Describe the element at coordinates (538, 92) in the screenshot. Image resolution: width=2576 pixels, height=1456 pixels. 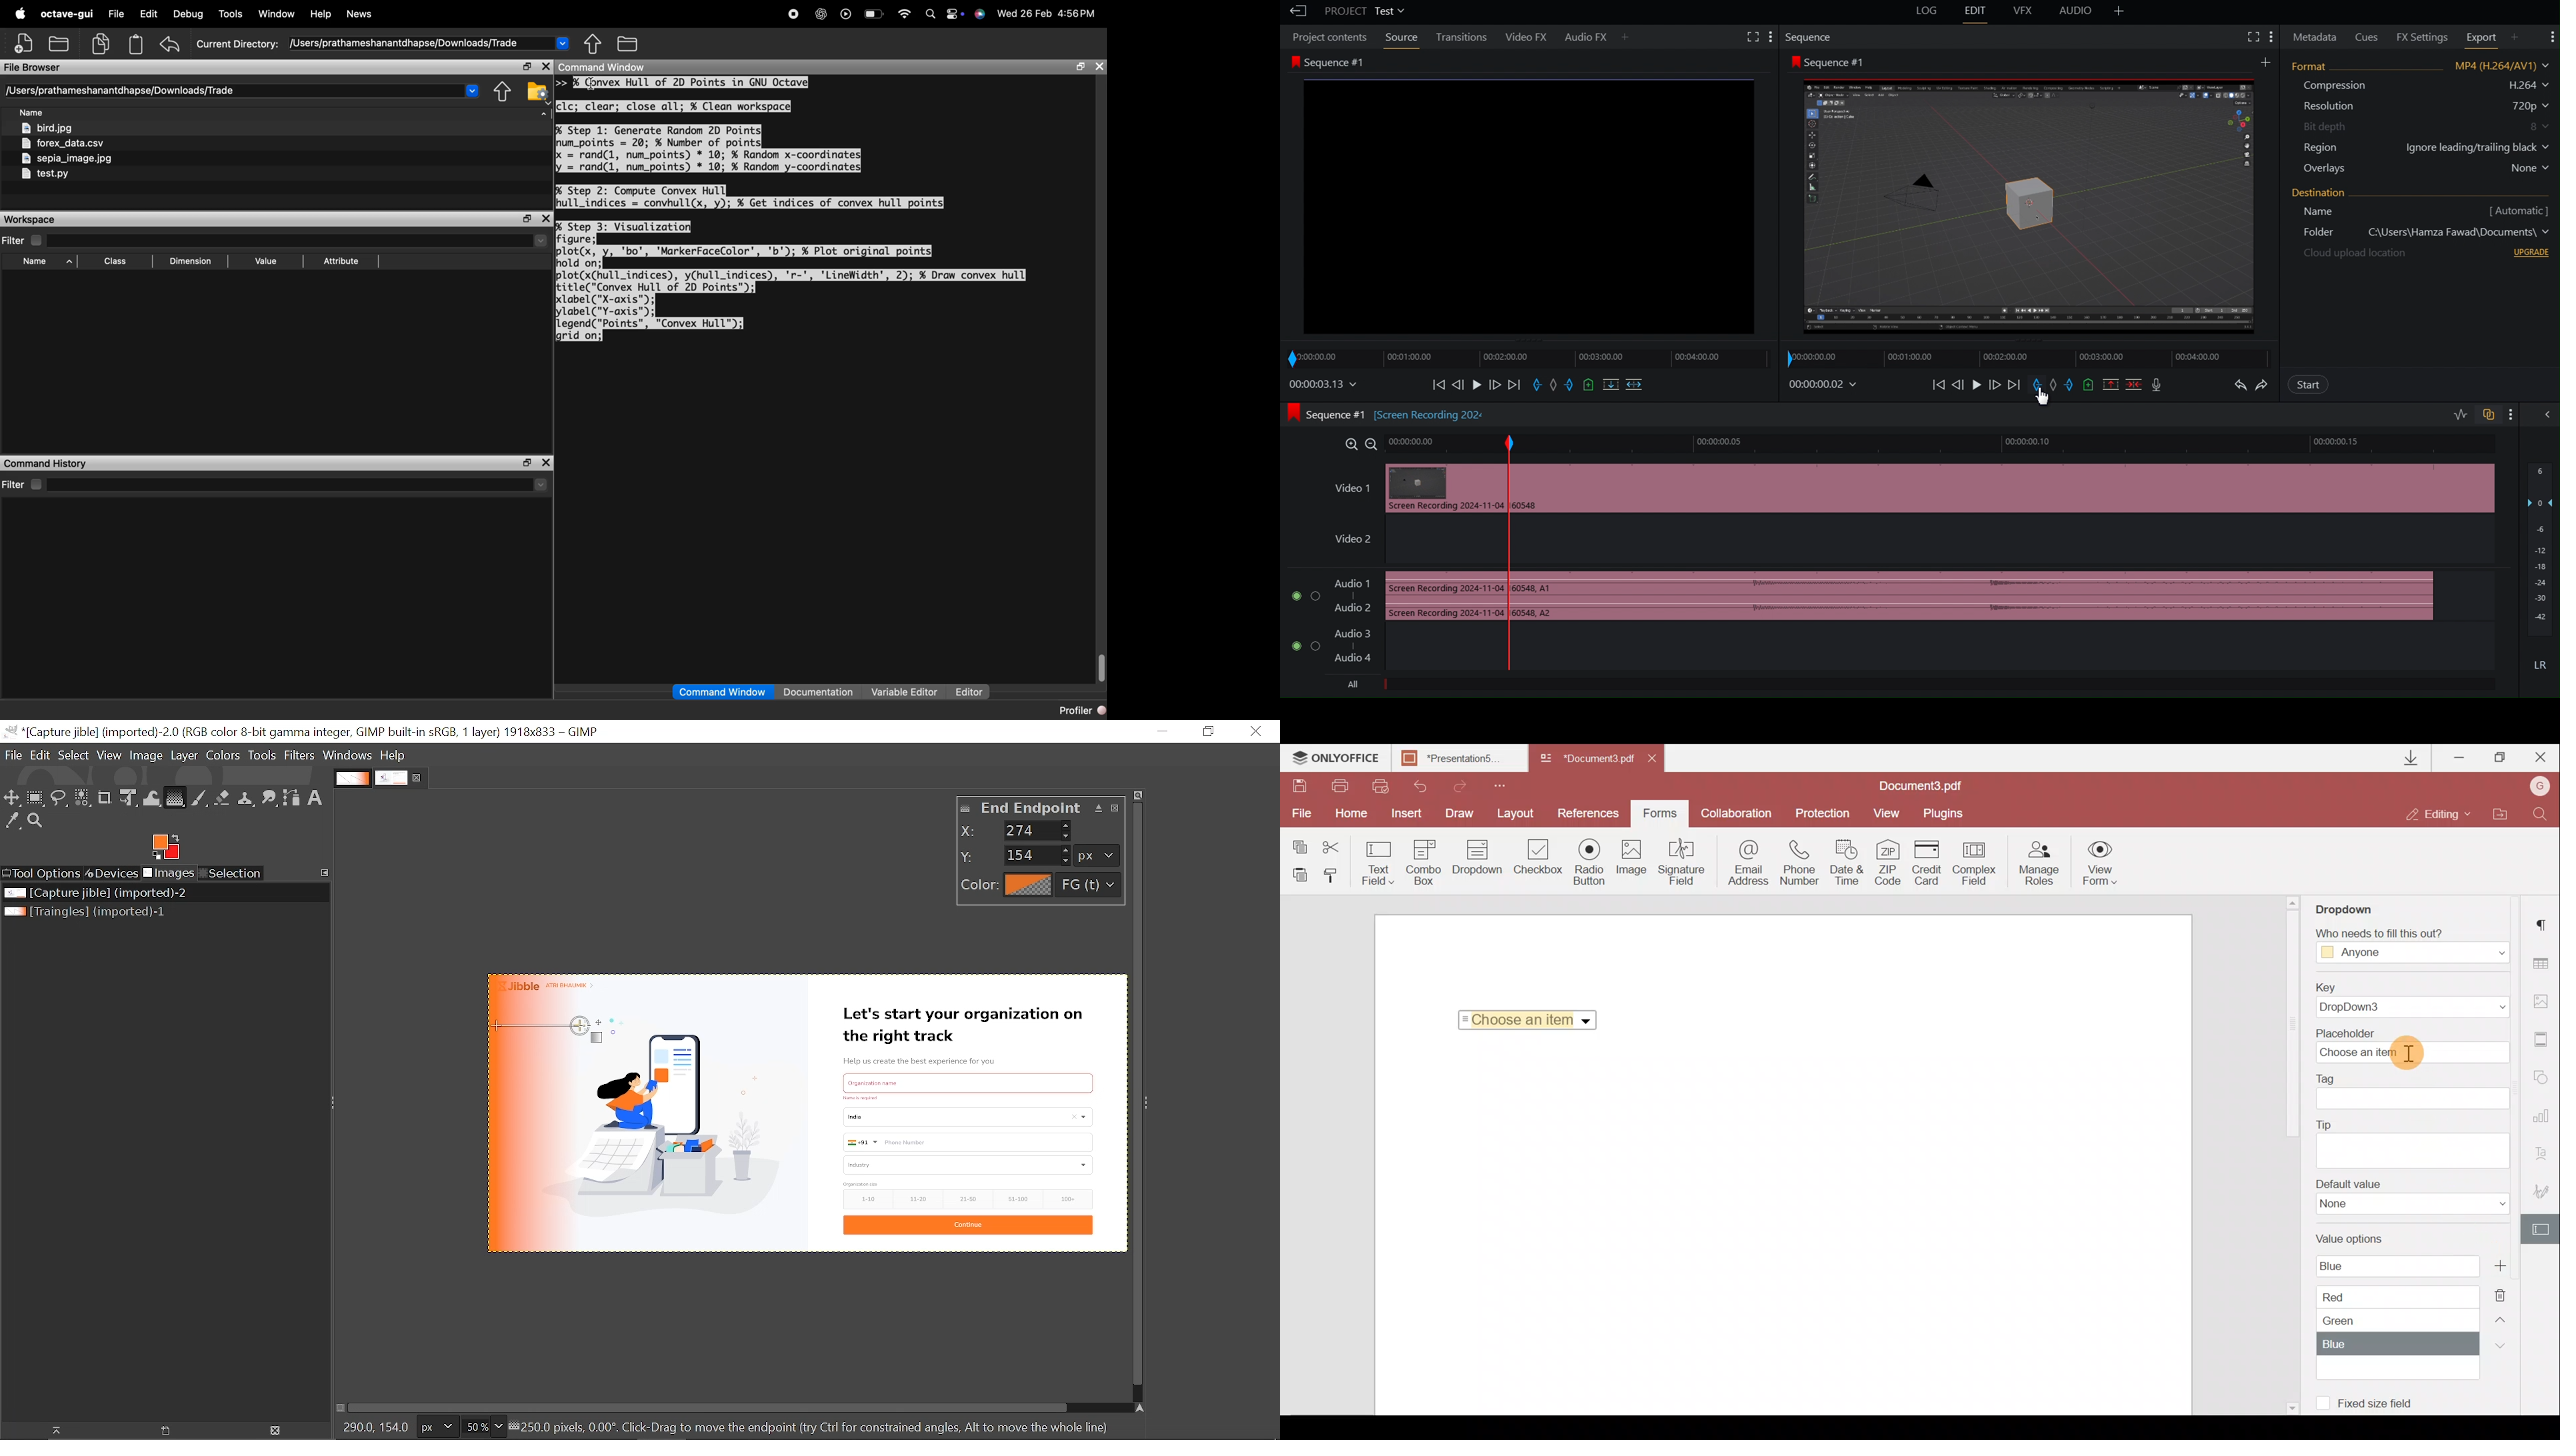
I see `folder settings` at that location.